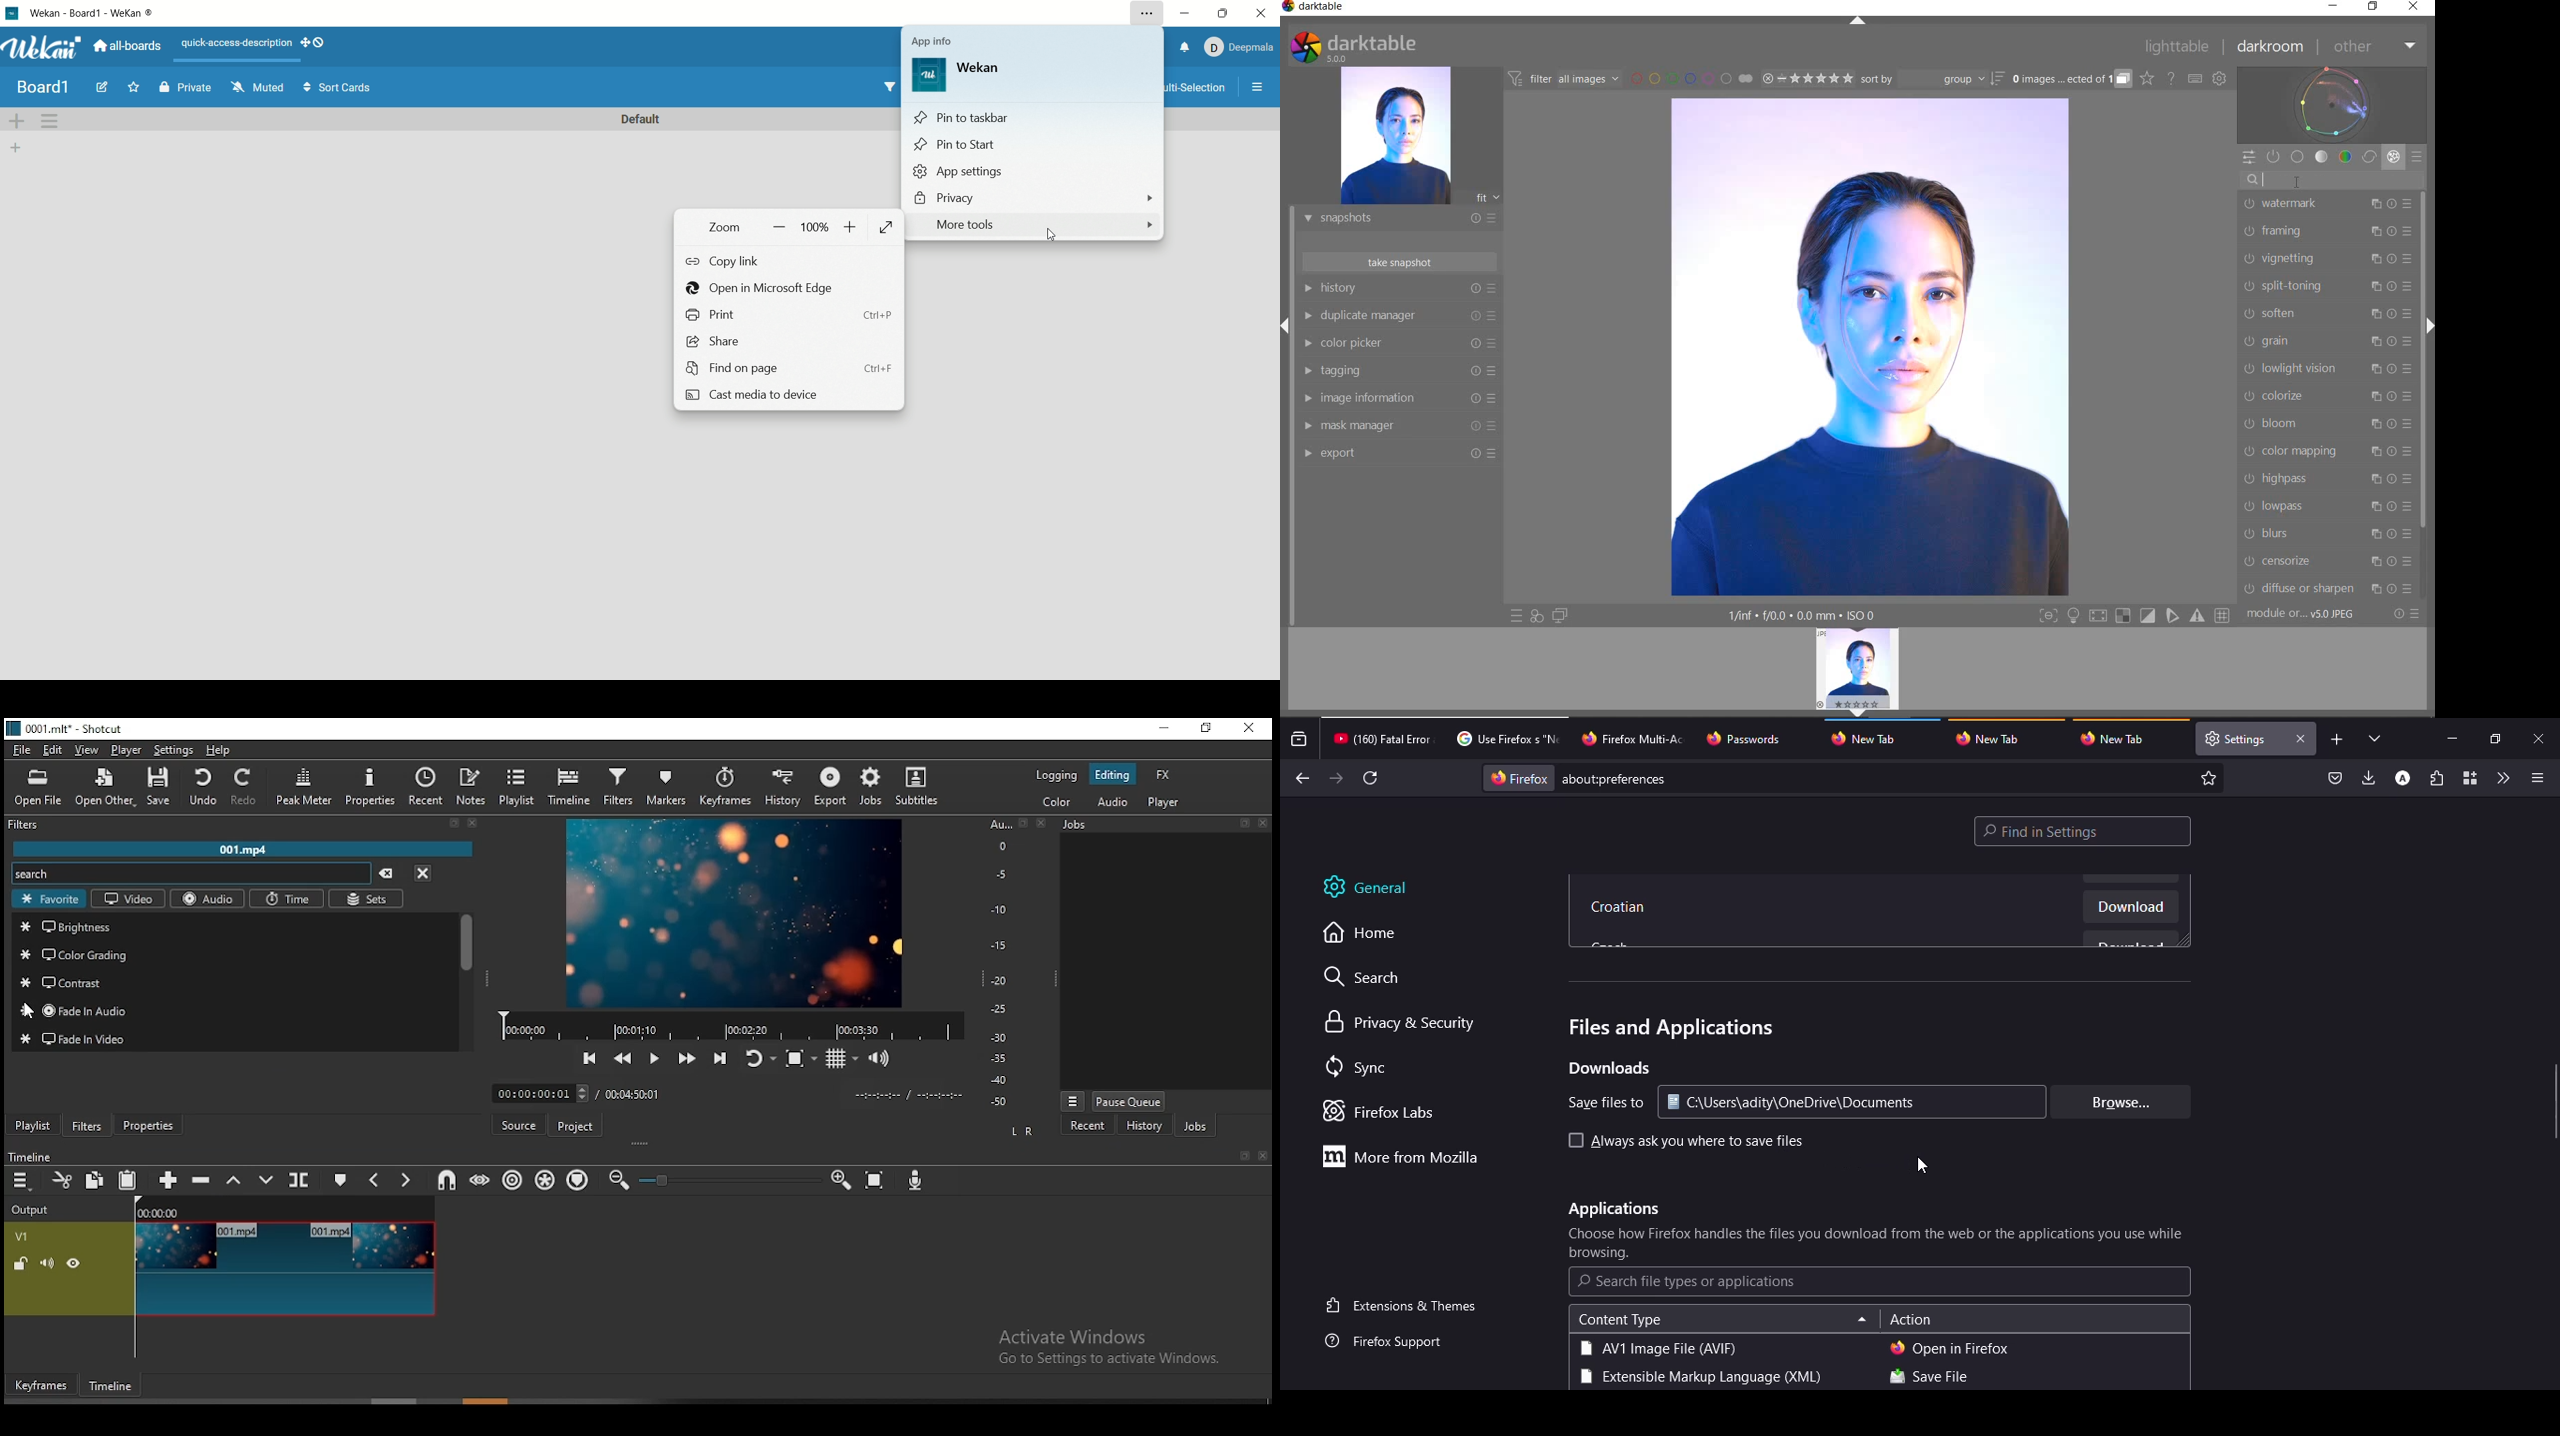 The image size is (2576, 1456). What do you see at coordinates (1360, 1068) in the screenshot?
I see `sync` at bounding box center [1360, 1068].